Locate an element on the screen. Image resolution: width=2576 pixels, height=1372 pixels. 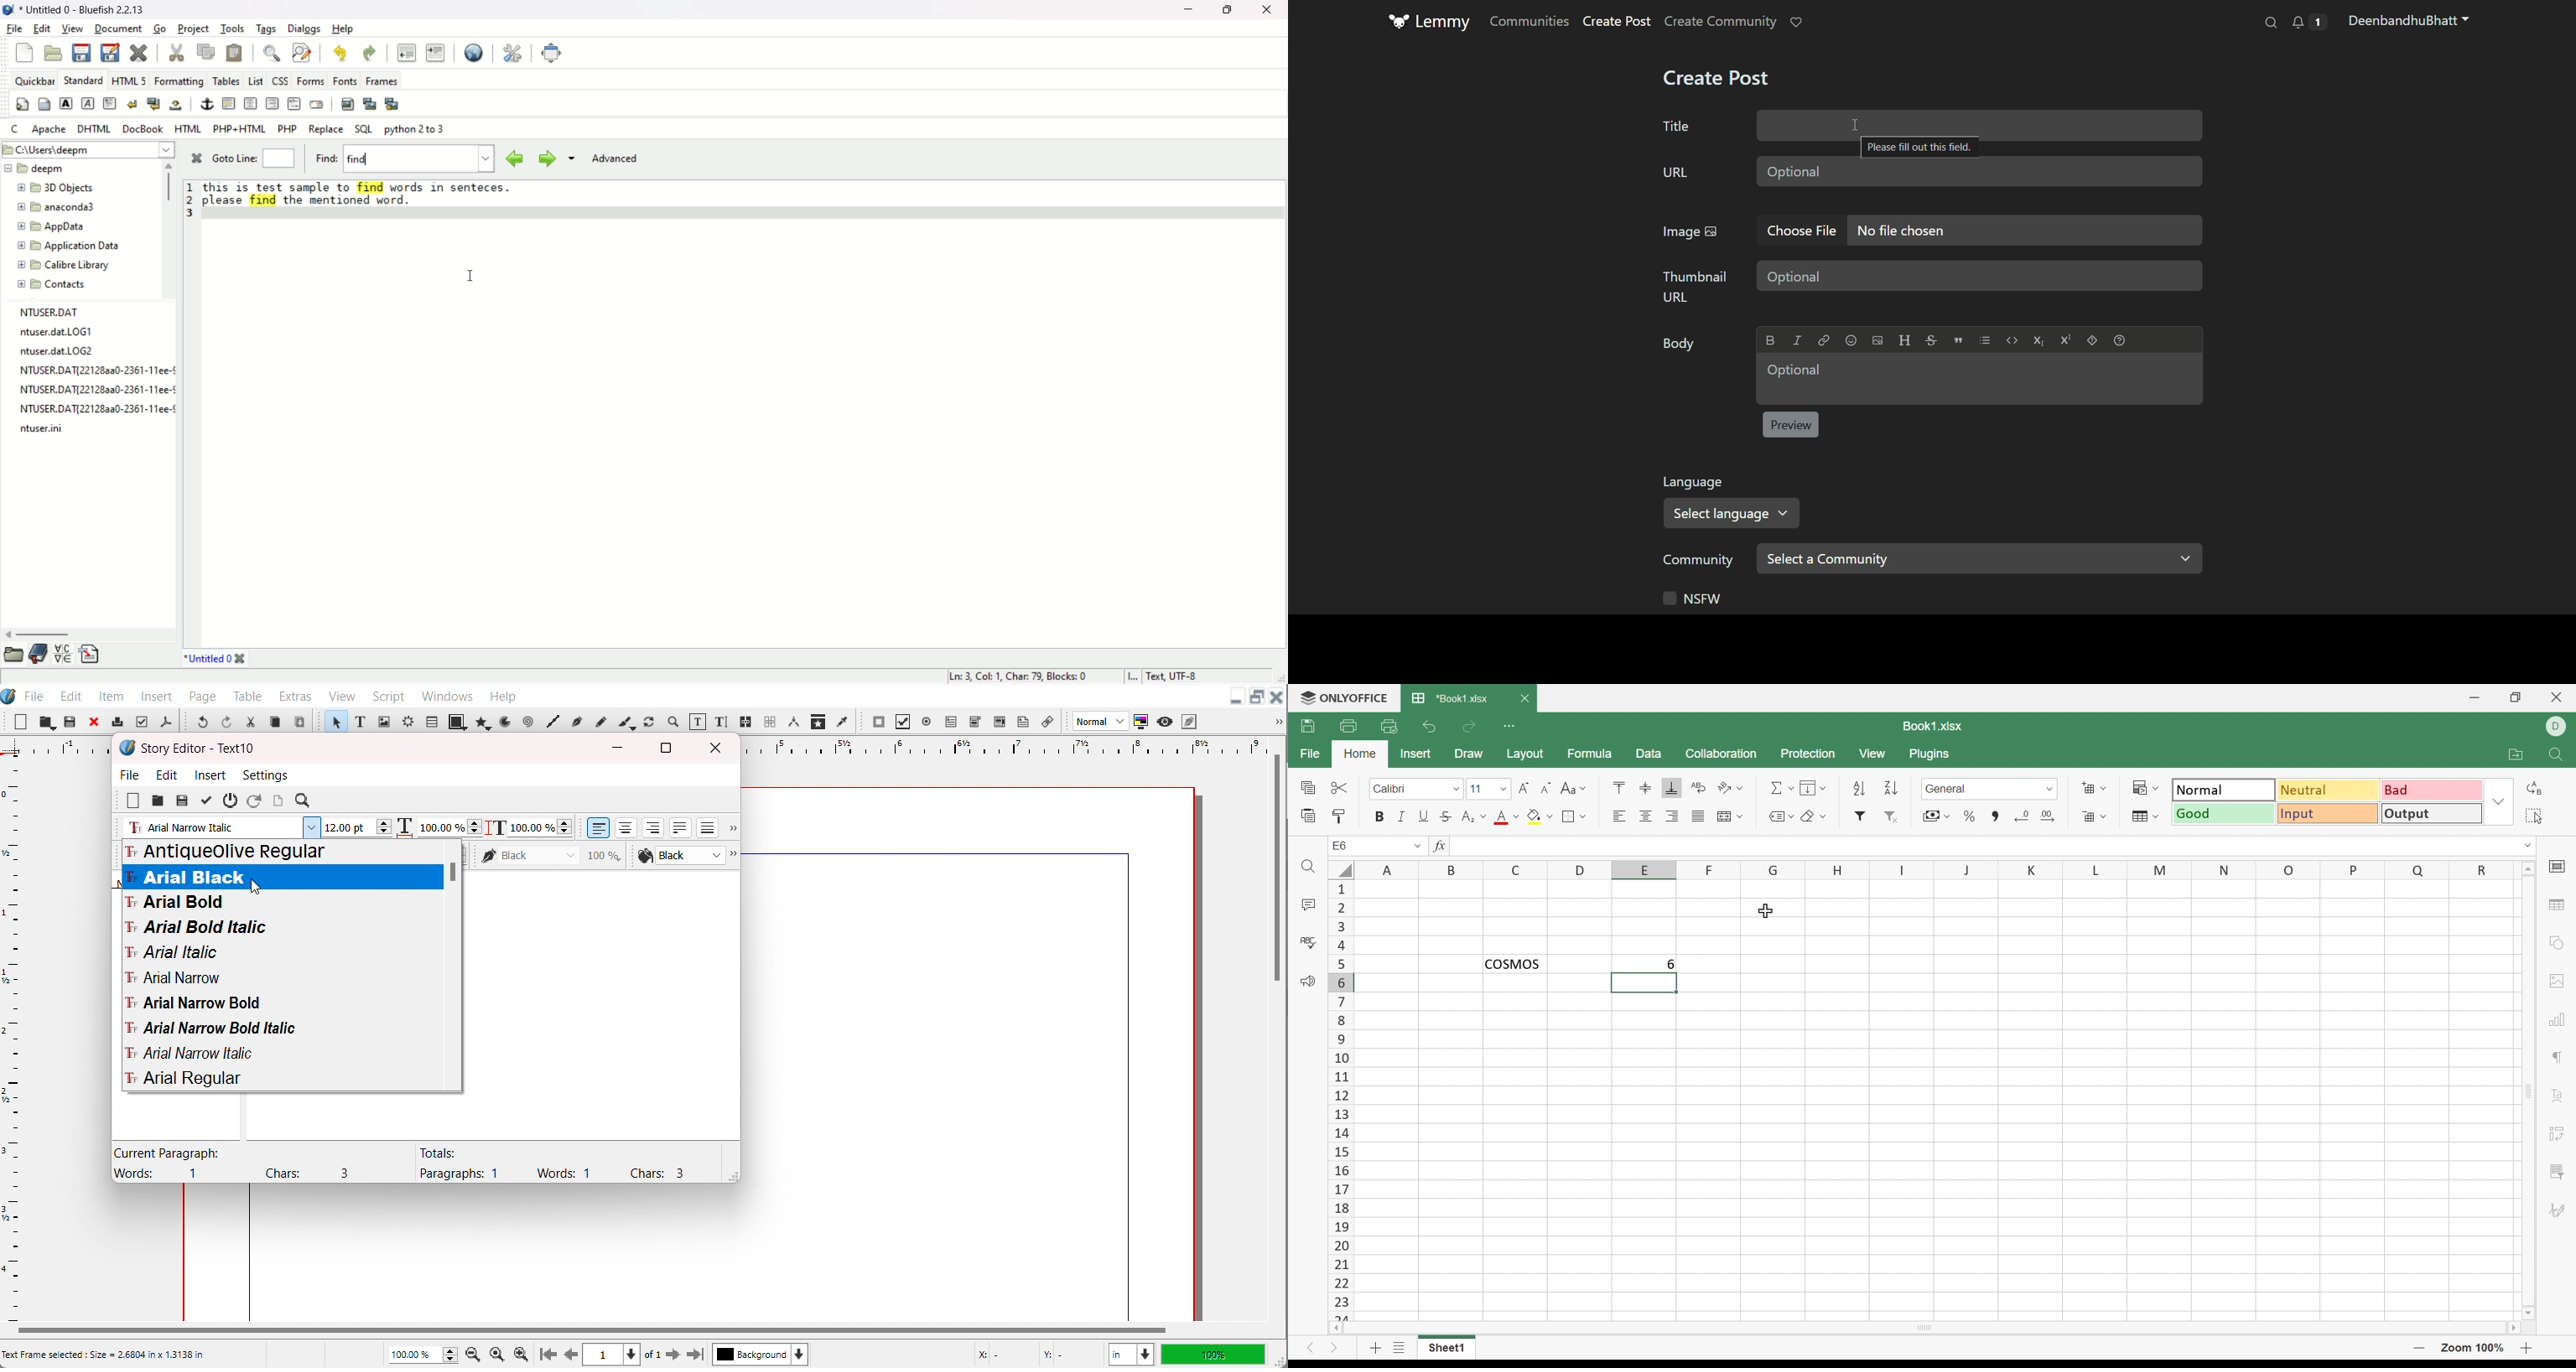
logo and title is located at coordinates (1431, 23).